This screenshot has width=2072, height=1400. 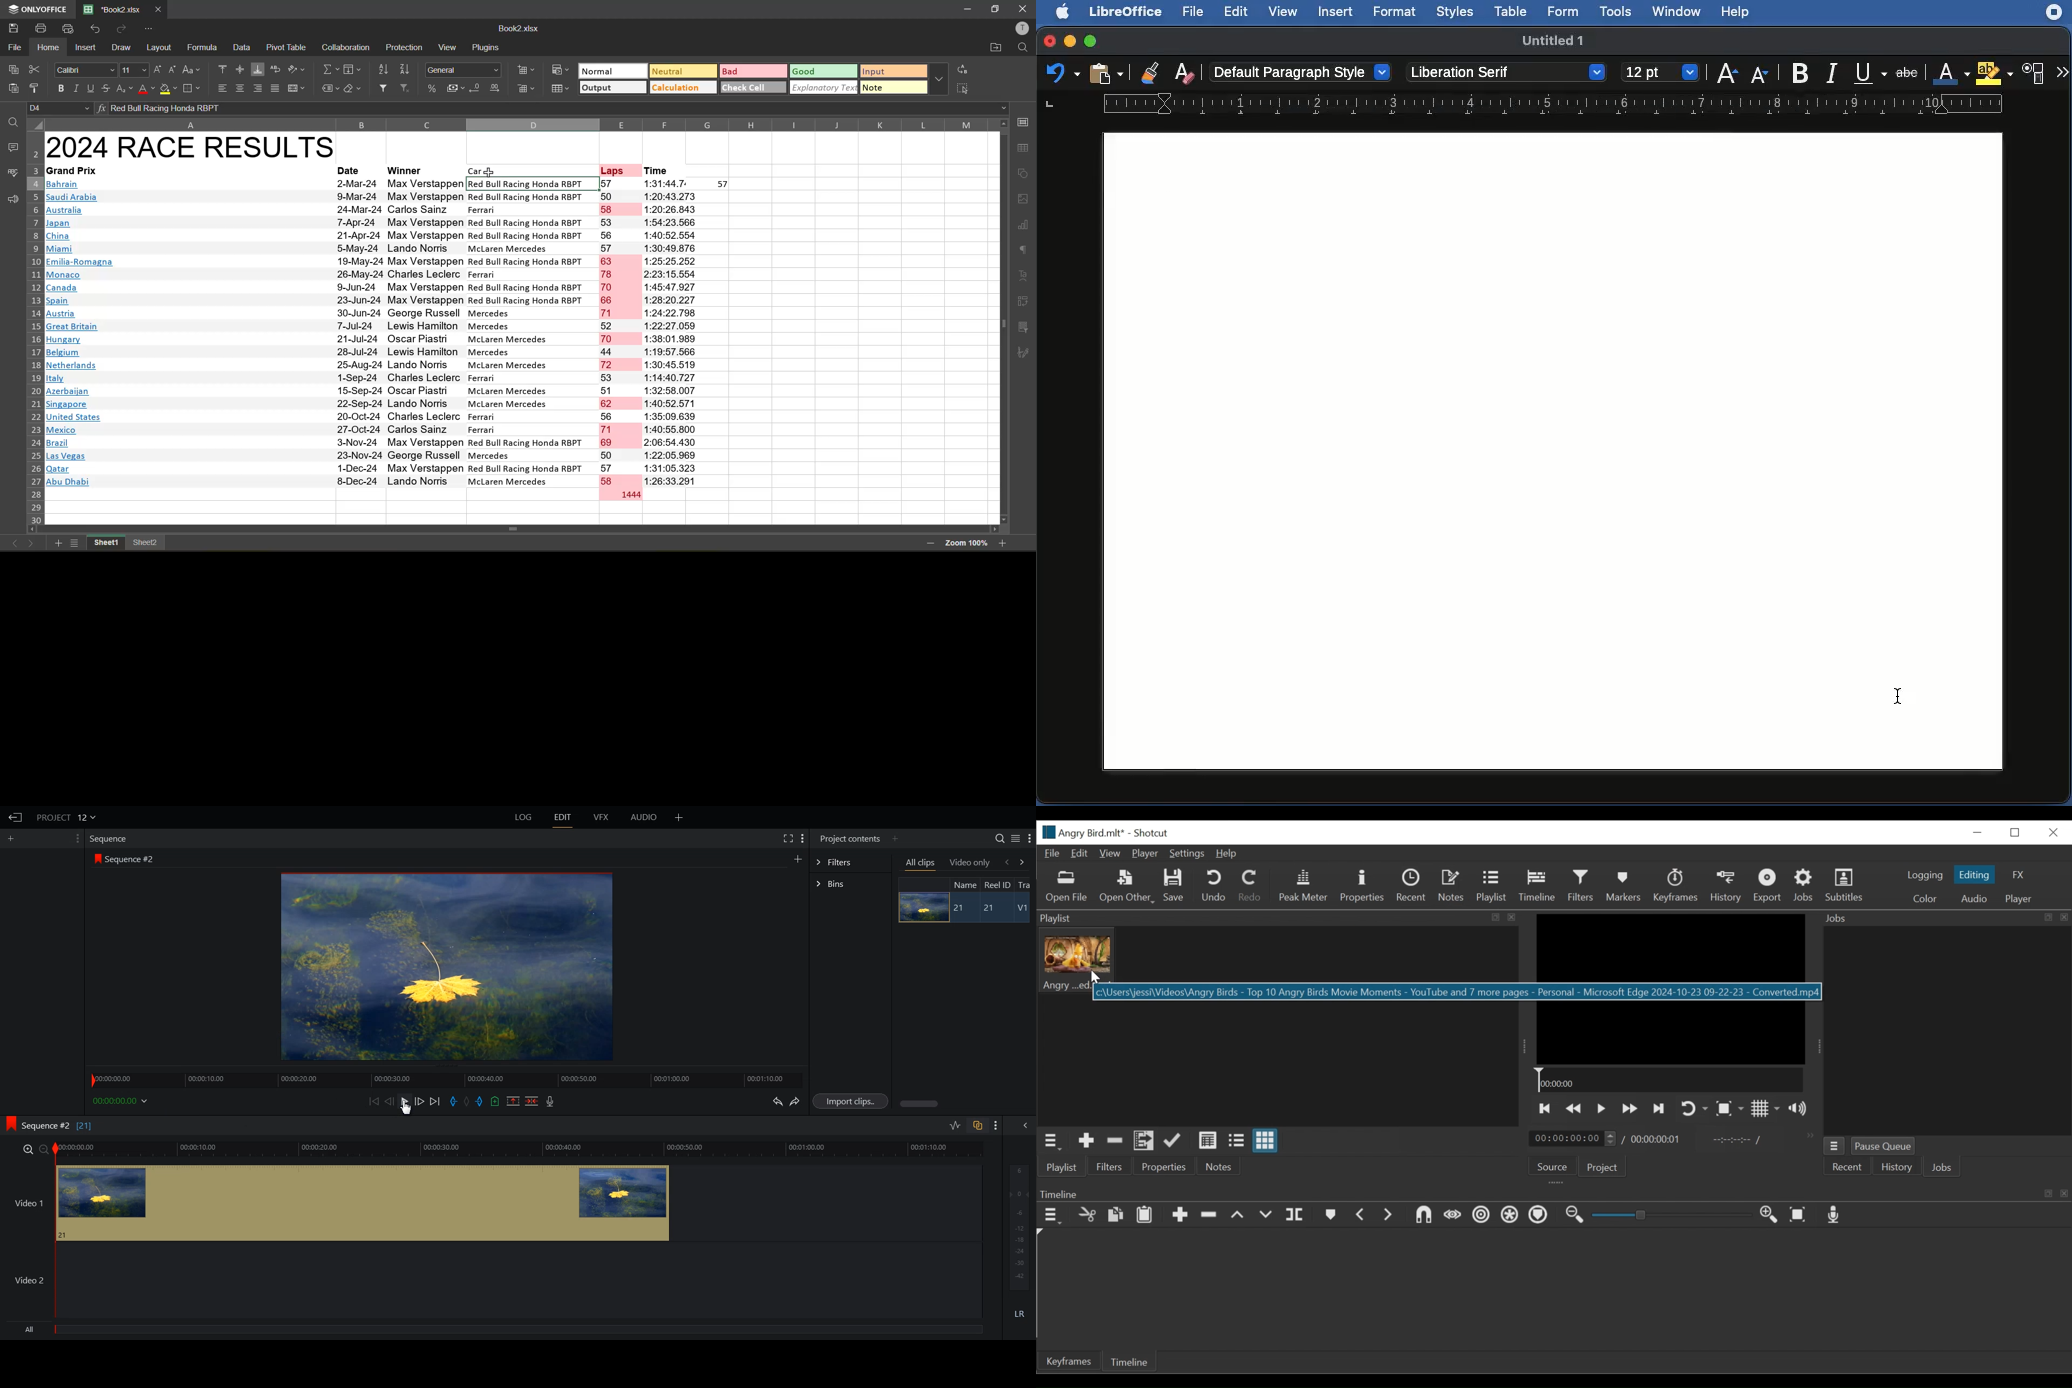 I want to click on Bins, so click(x=850, y=885).